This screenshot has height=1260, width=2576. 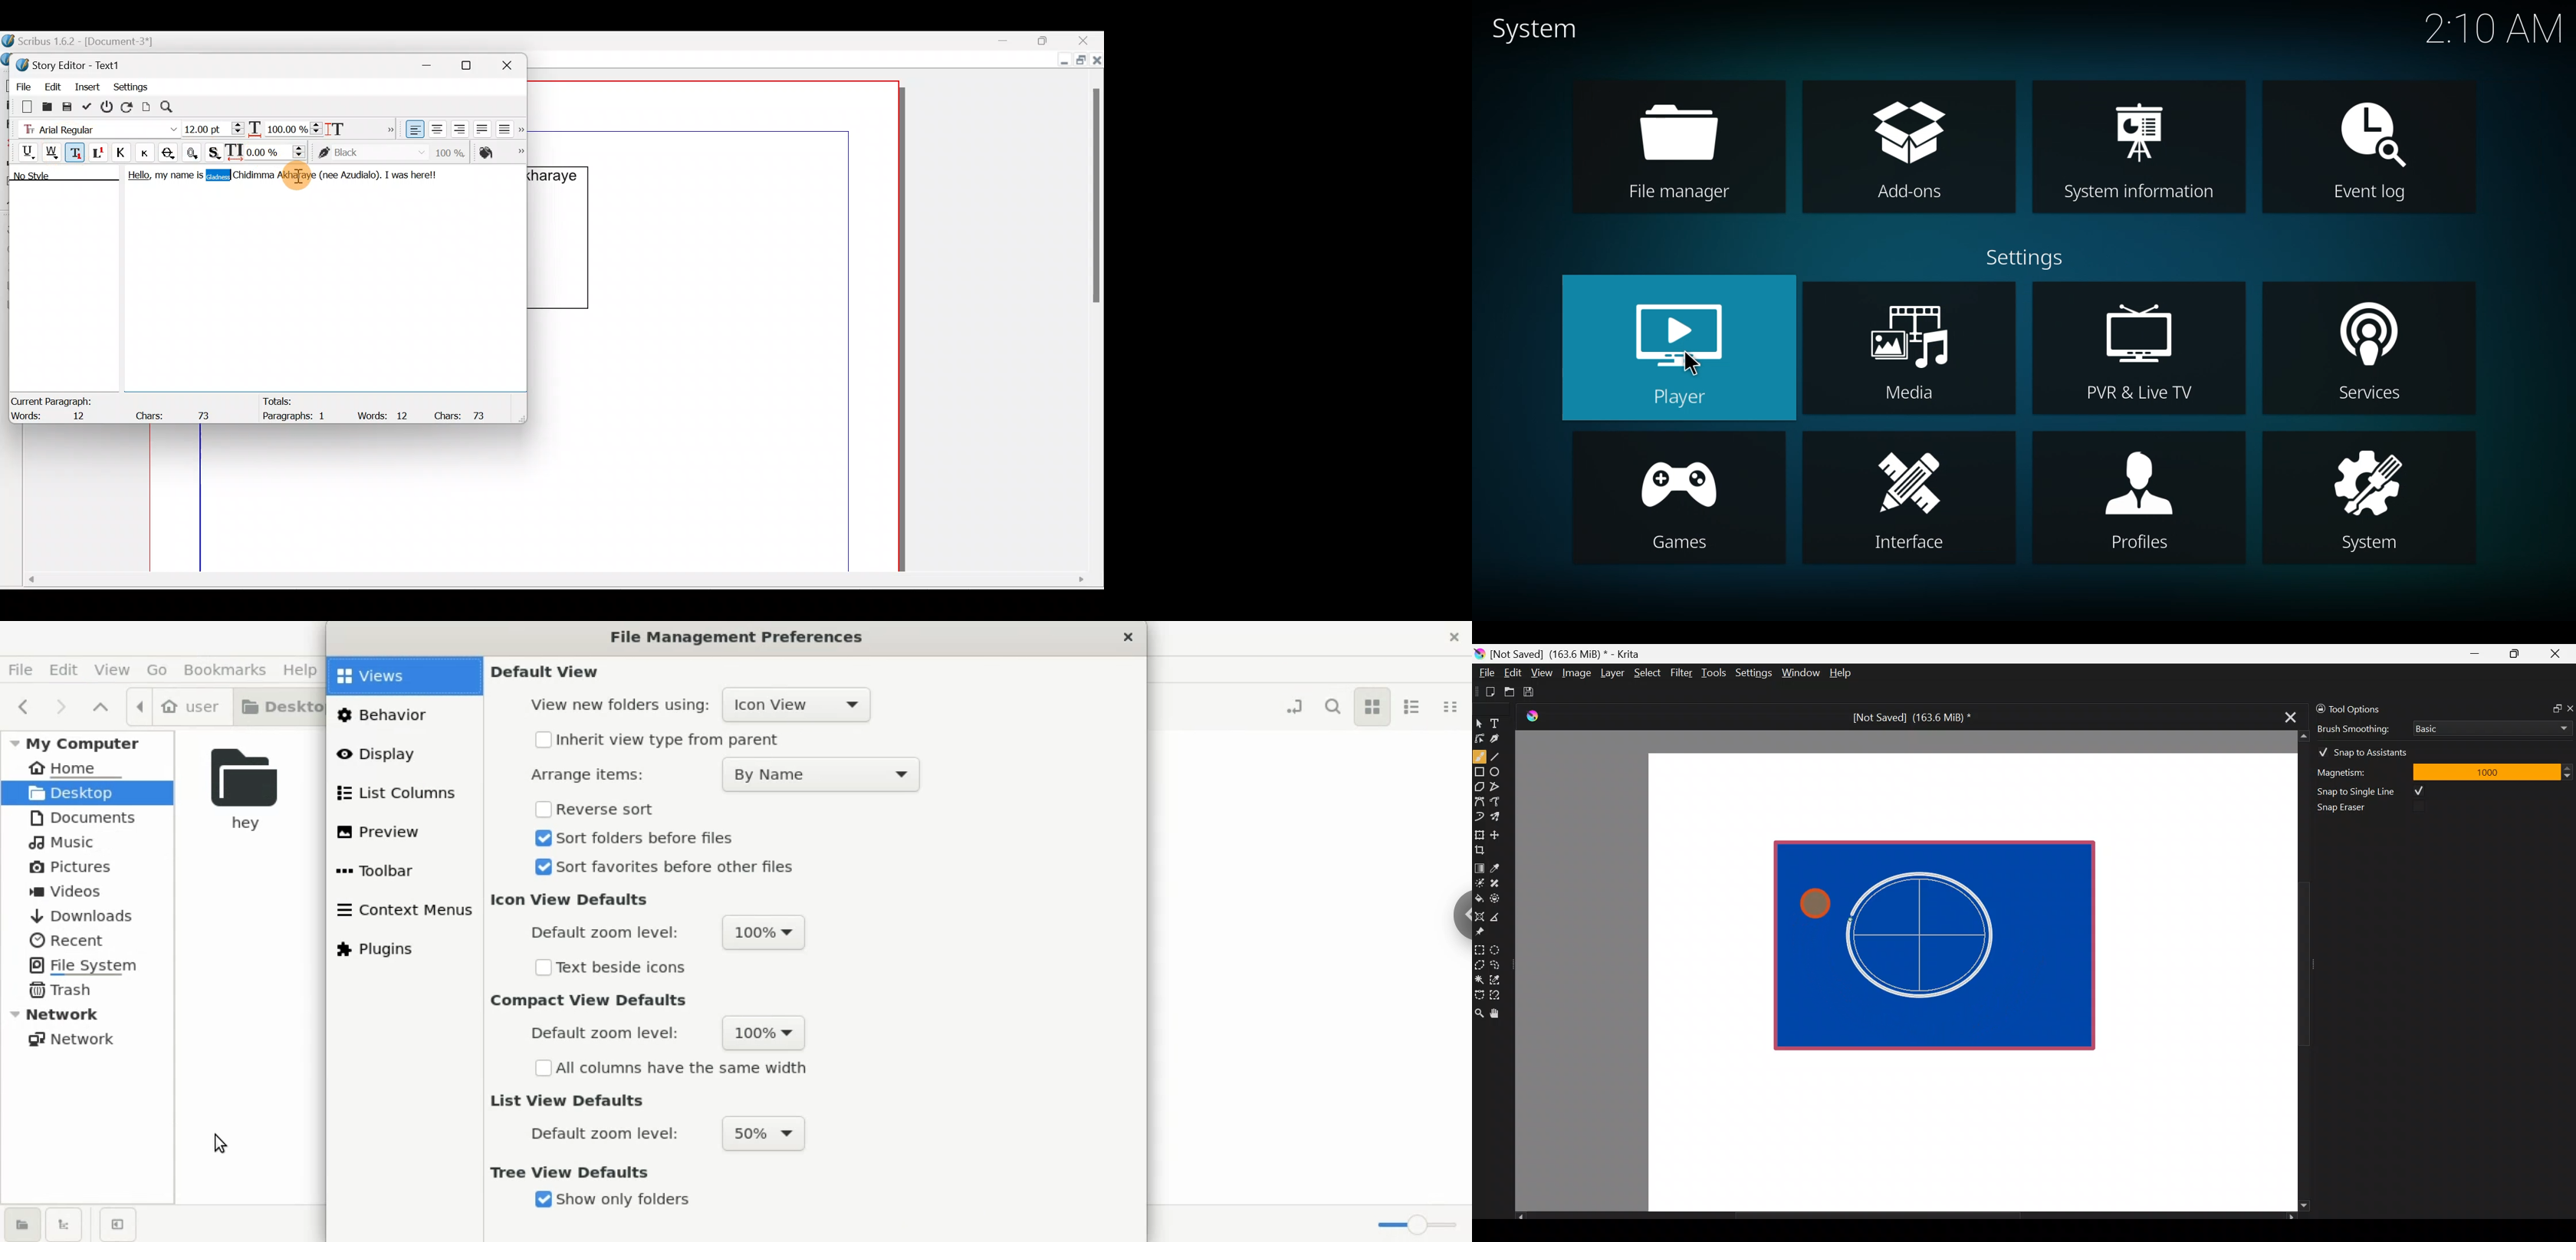 I want to click on Manual tracking, so click(x=269, y=151).